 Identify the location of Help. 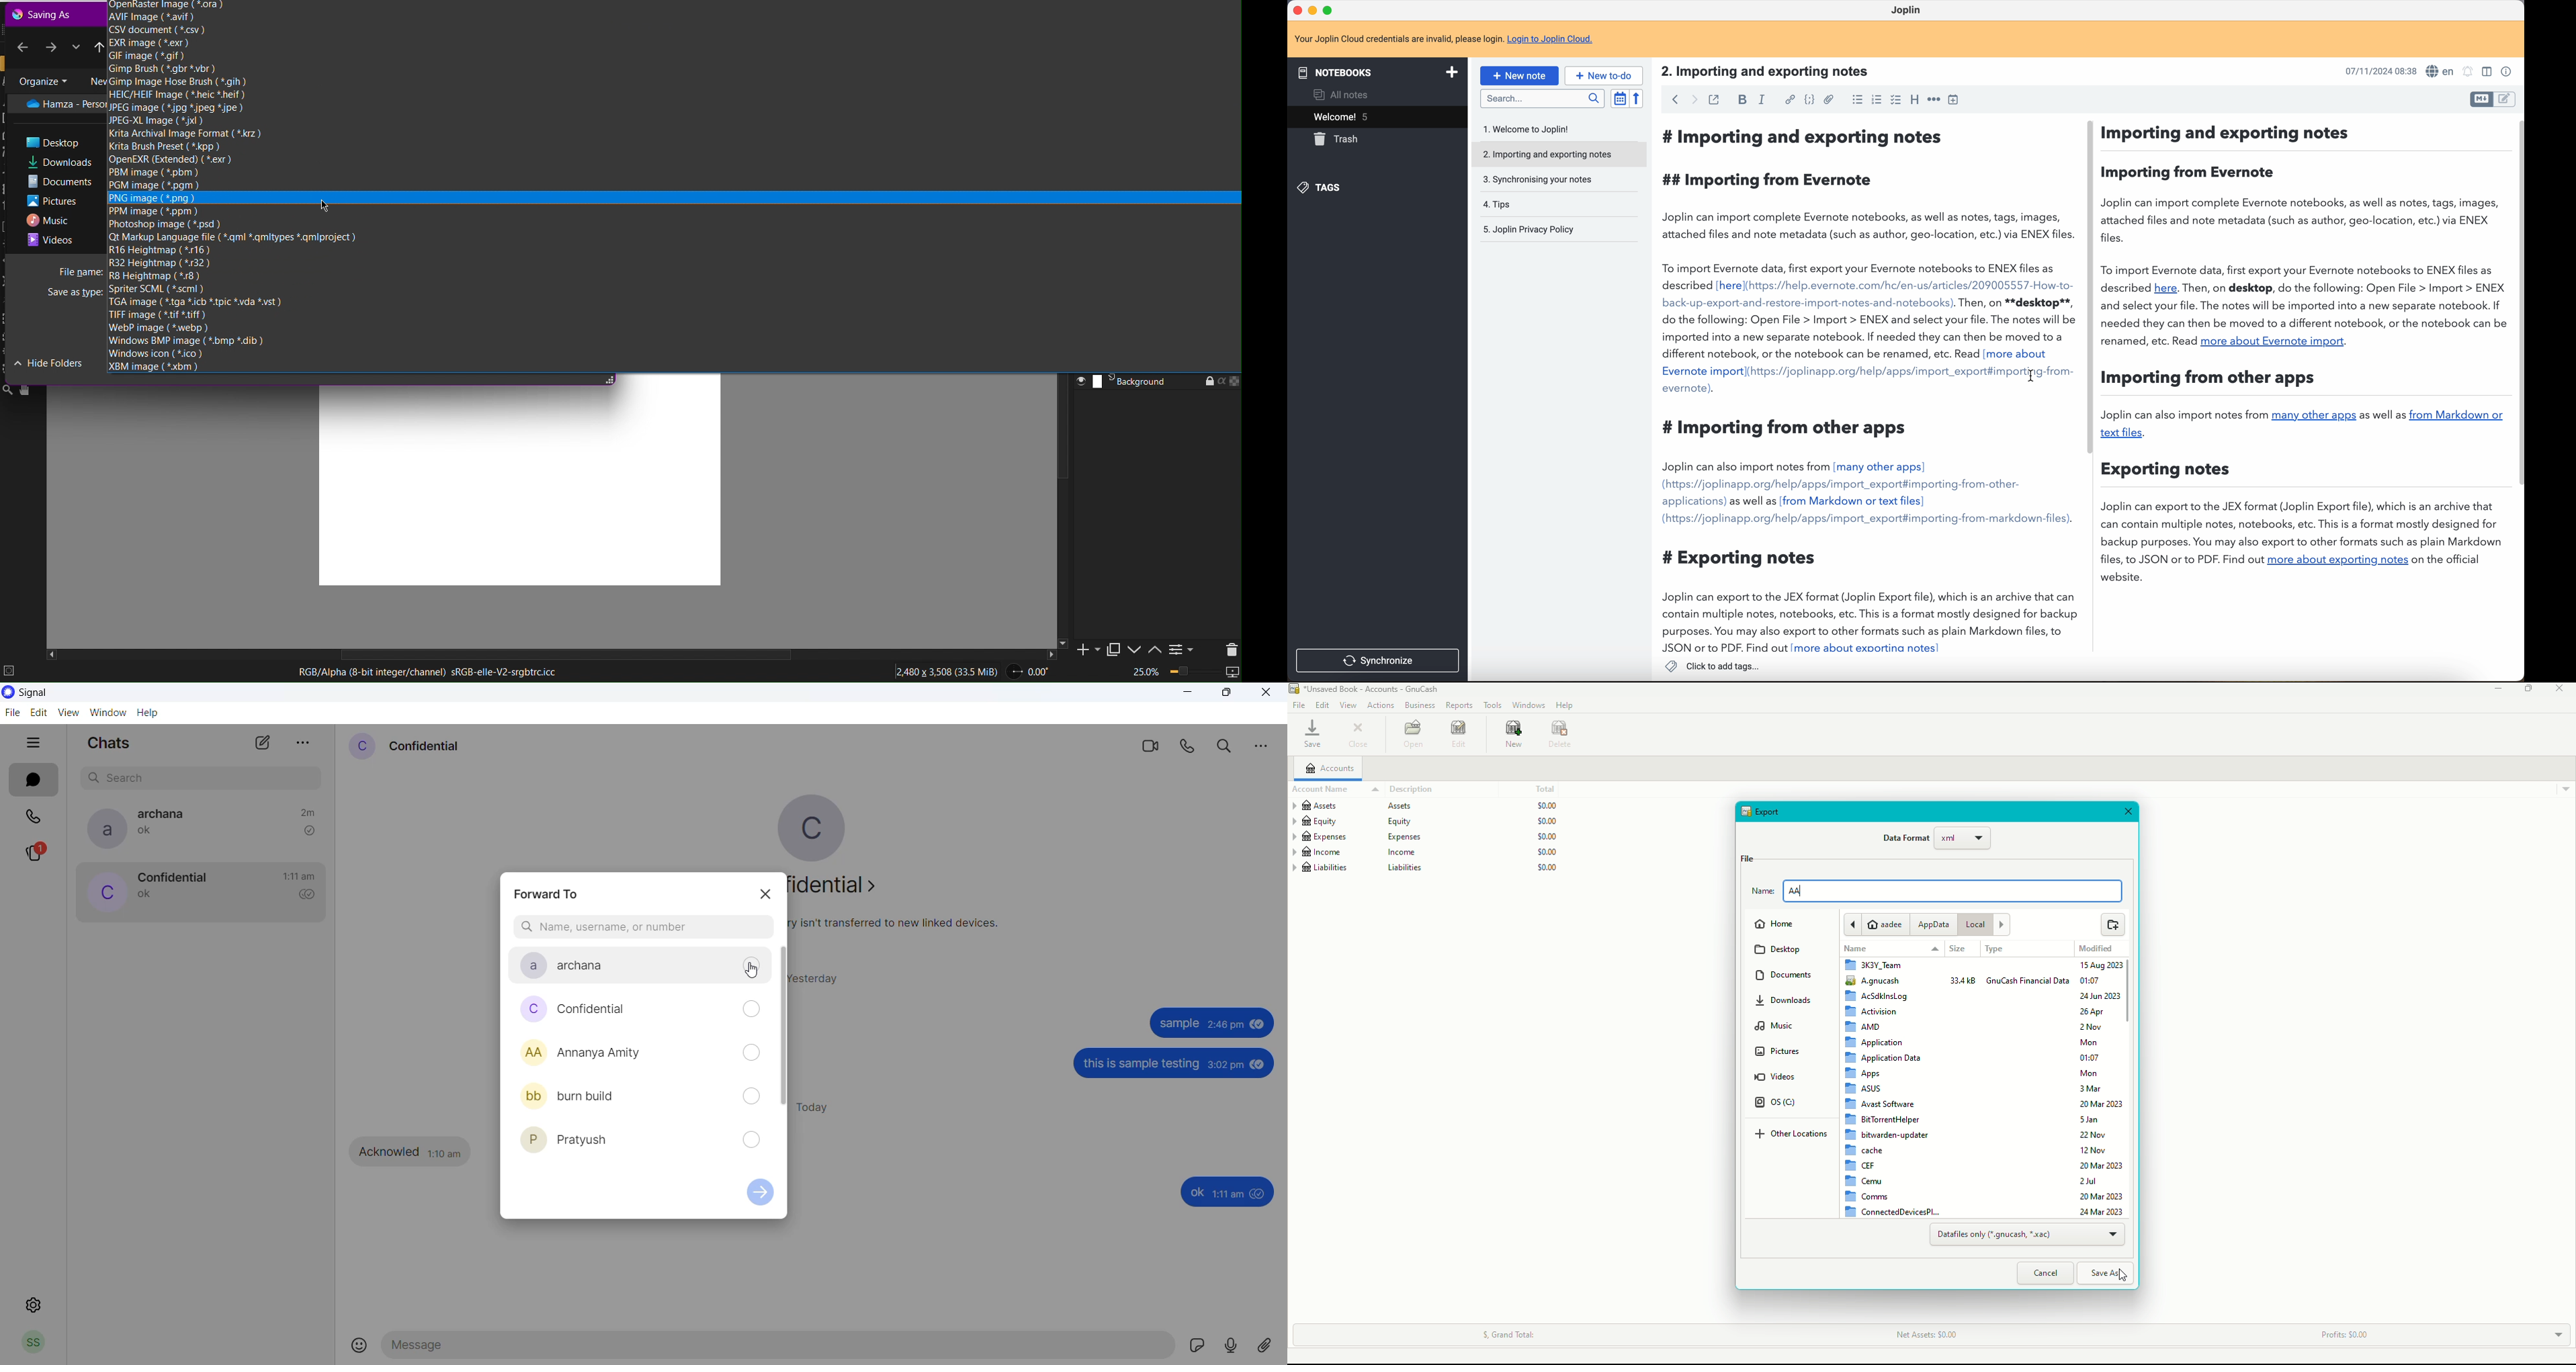
(1565, 705).